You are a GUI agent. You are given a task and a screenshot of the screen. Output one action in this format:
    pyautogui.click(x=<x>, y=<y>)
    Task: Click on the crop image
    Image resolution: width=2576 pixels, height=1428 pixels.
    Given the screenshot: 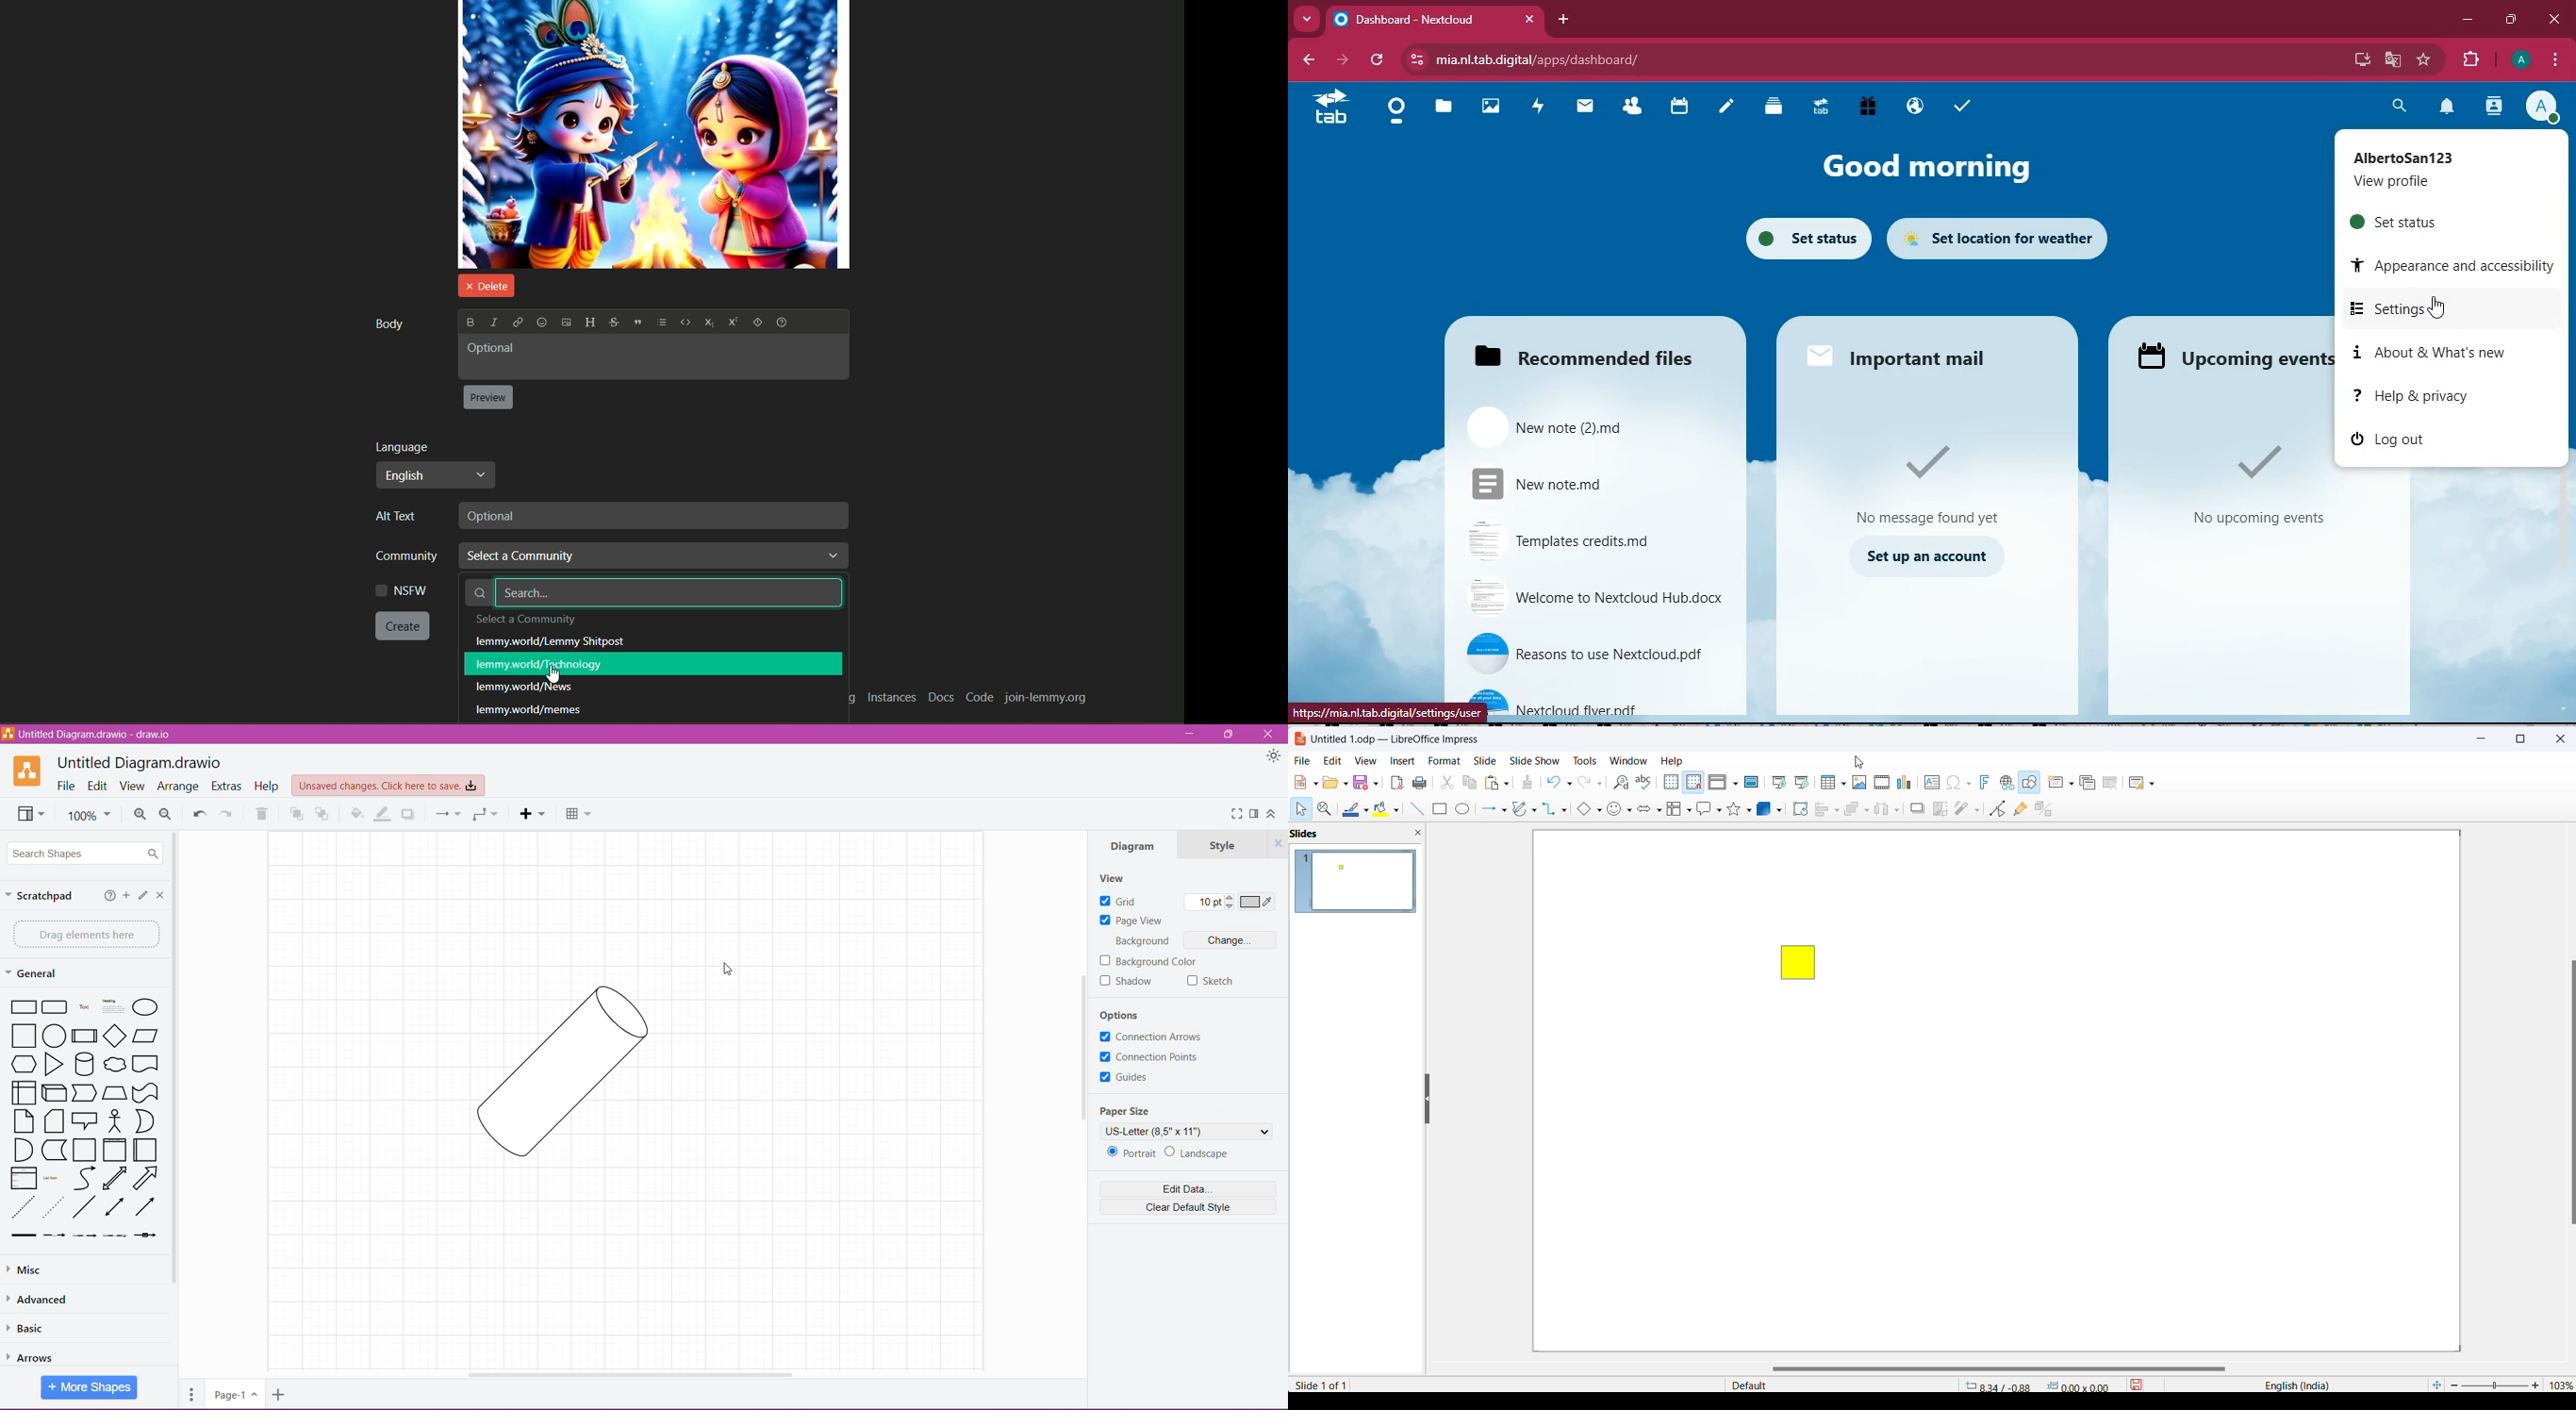 What is the action you would take?
    pyautogui.click(x=1940, y=809)
    